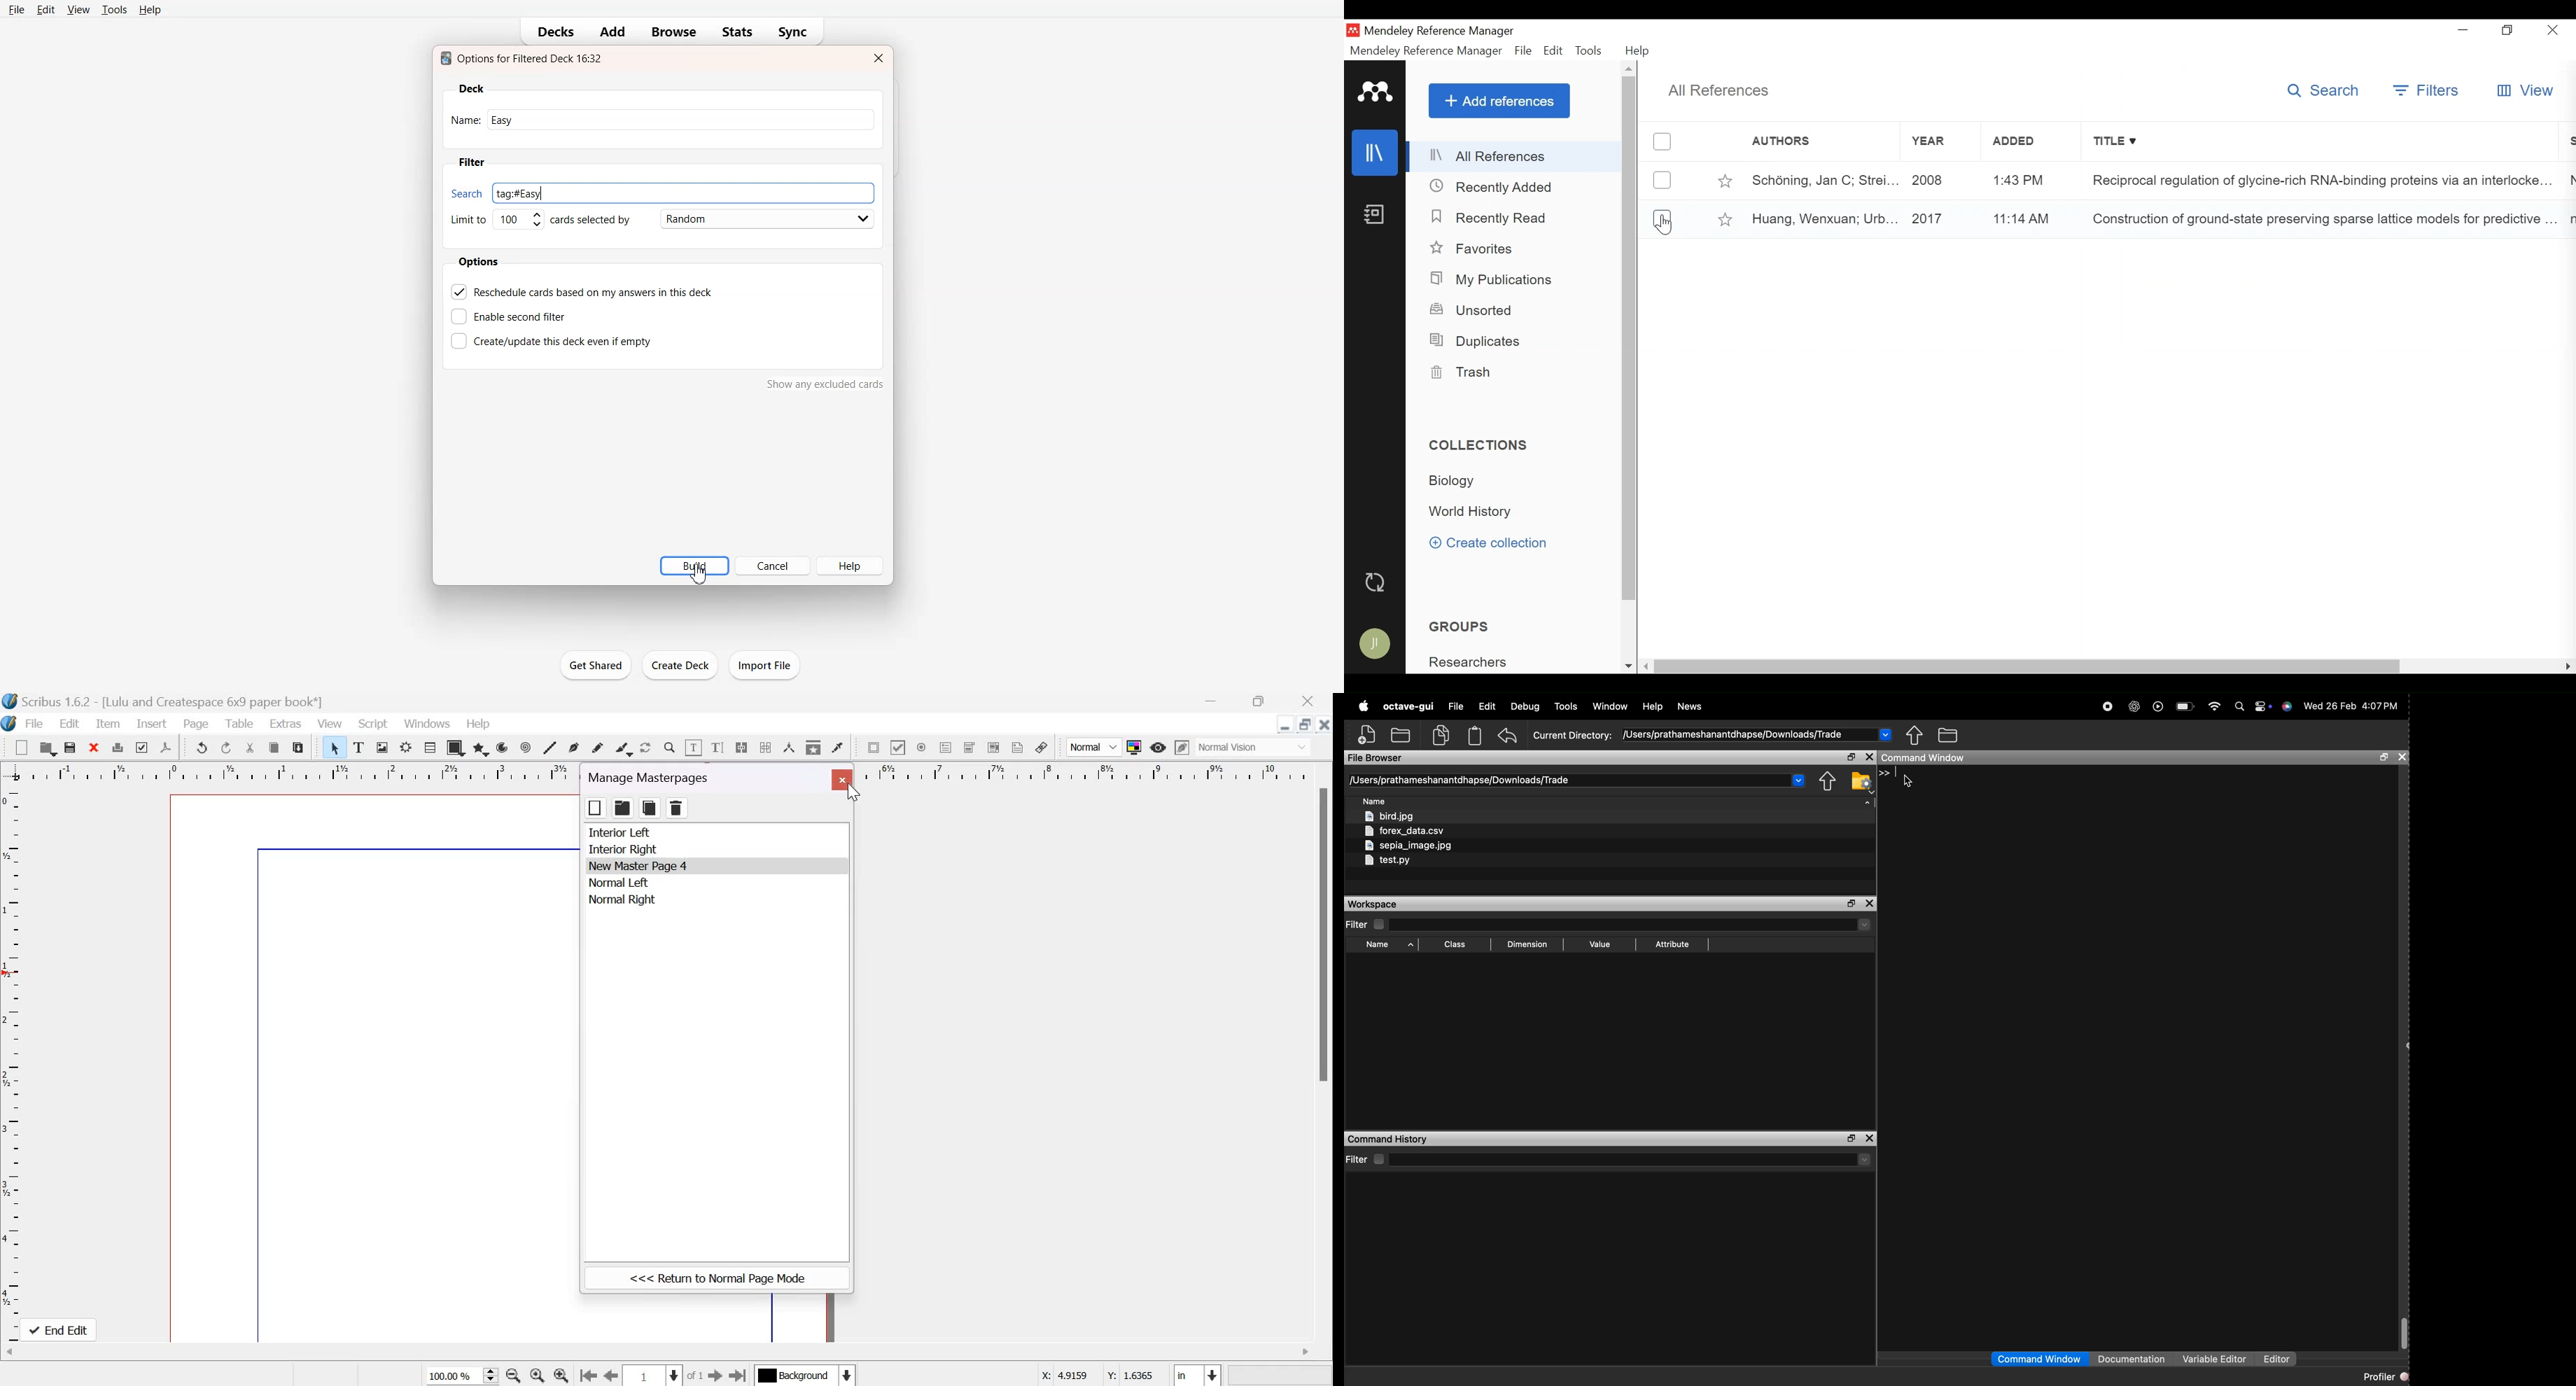 The width and height of the screenshot is (2576, 1400). Describe the element at coordinates (1066, 1376) in the screenshot. I see `X coordinates` at that location.